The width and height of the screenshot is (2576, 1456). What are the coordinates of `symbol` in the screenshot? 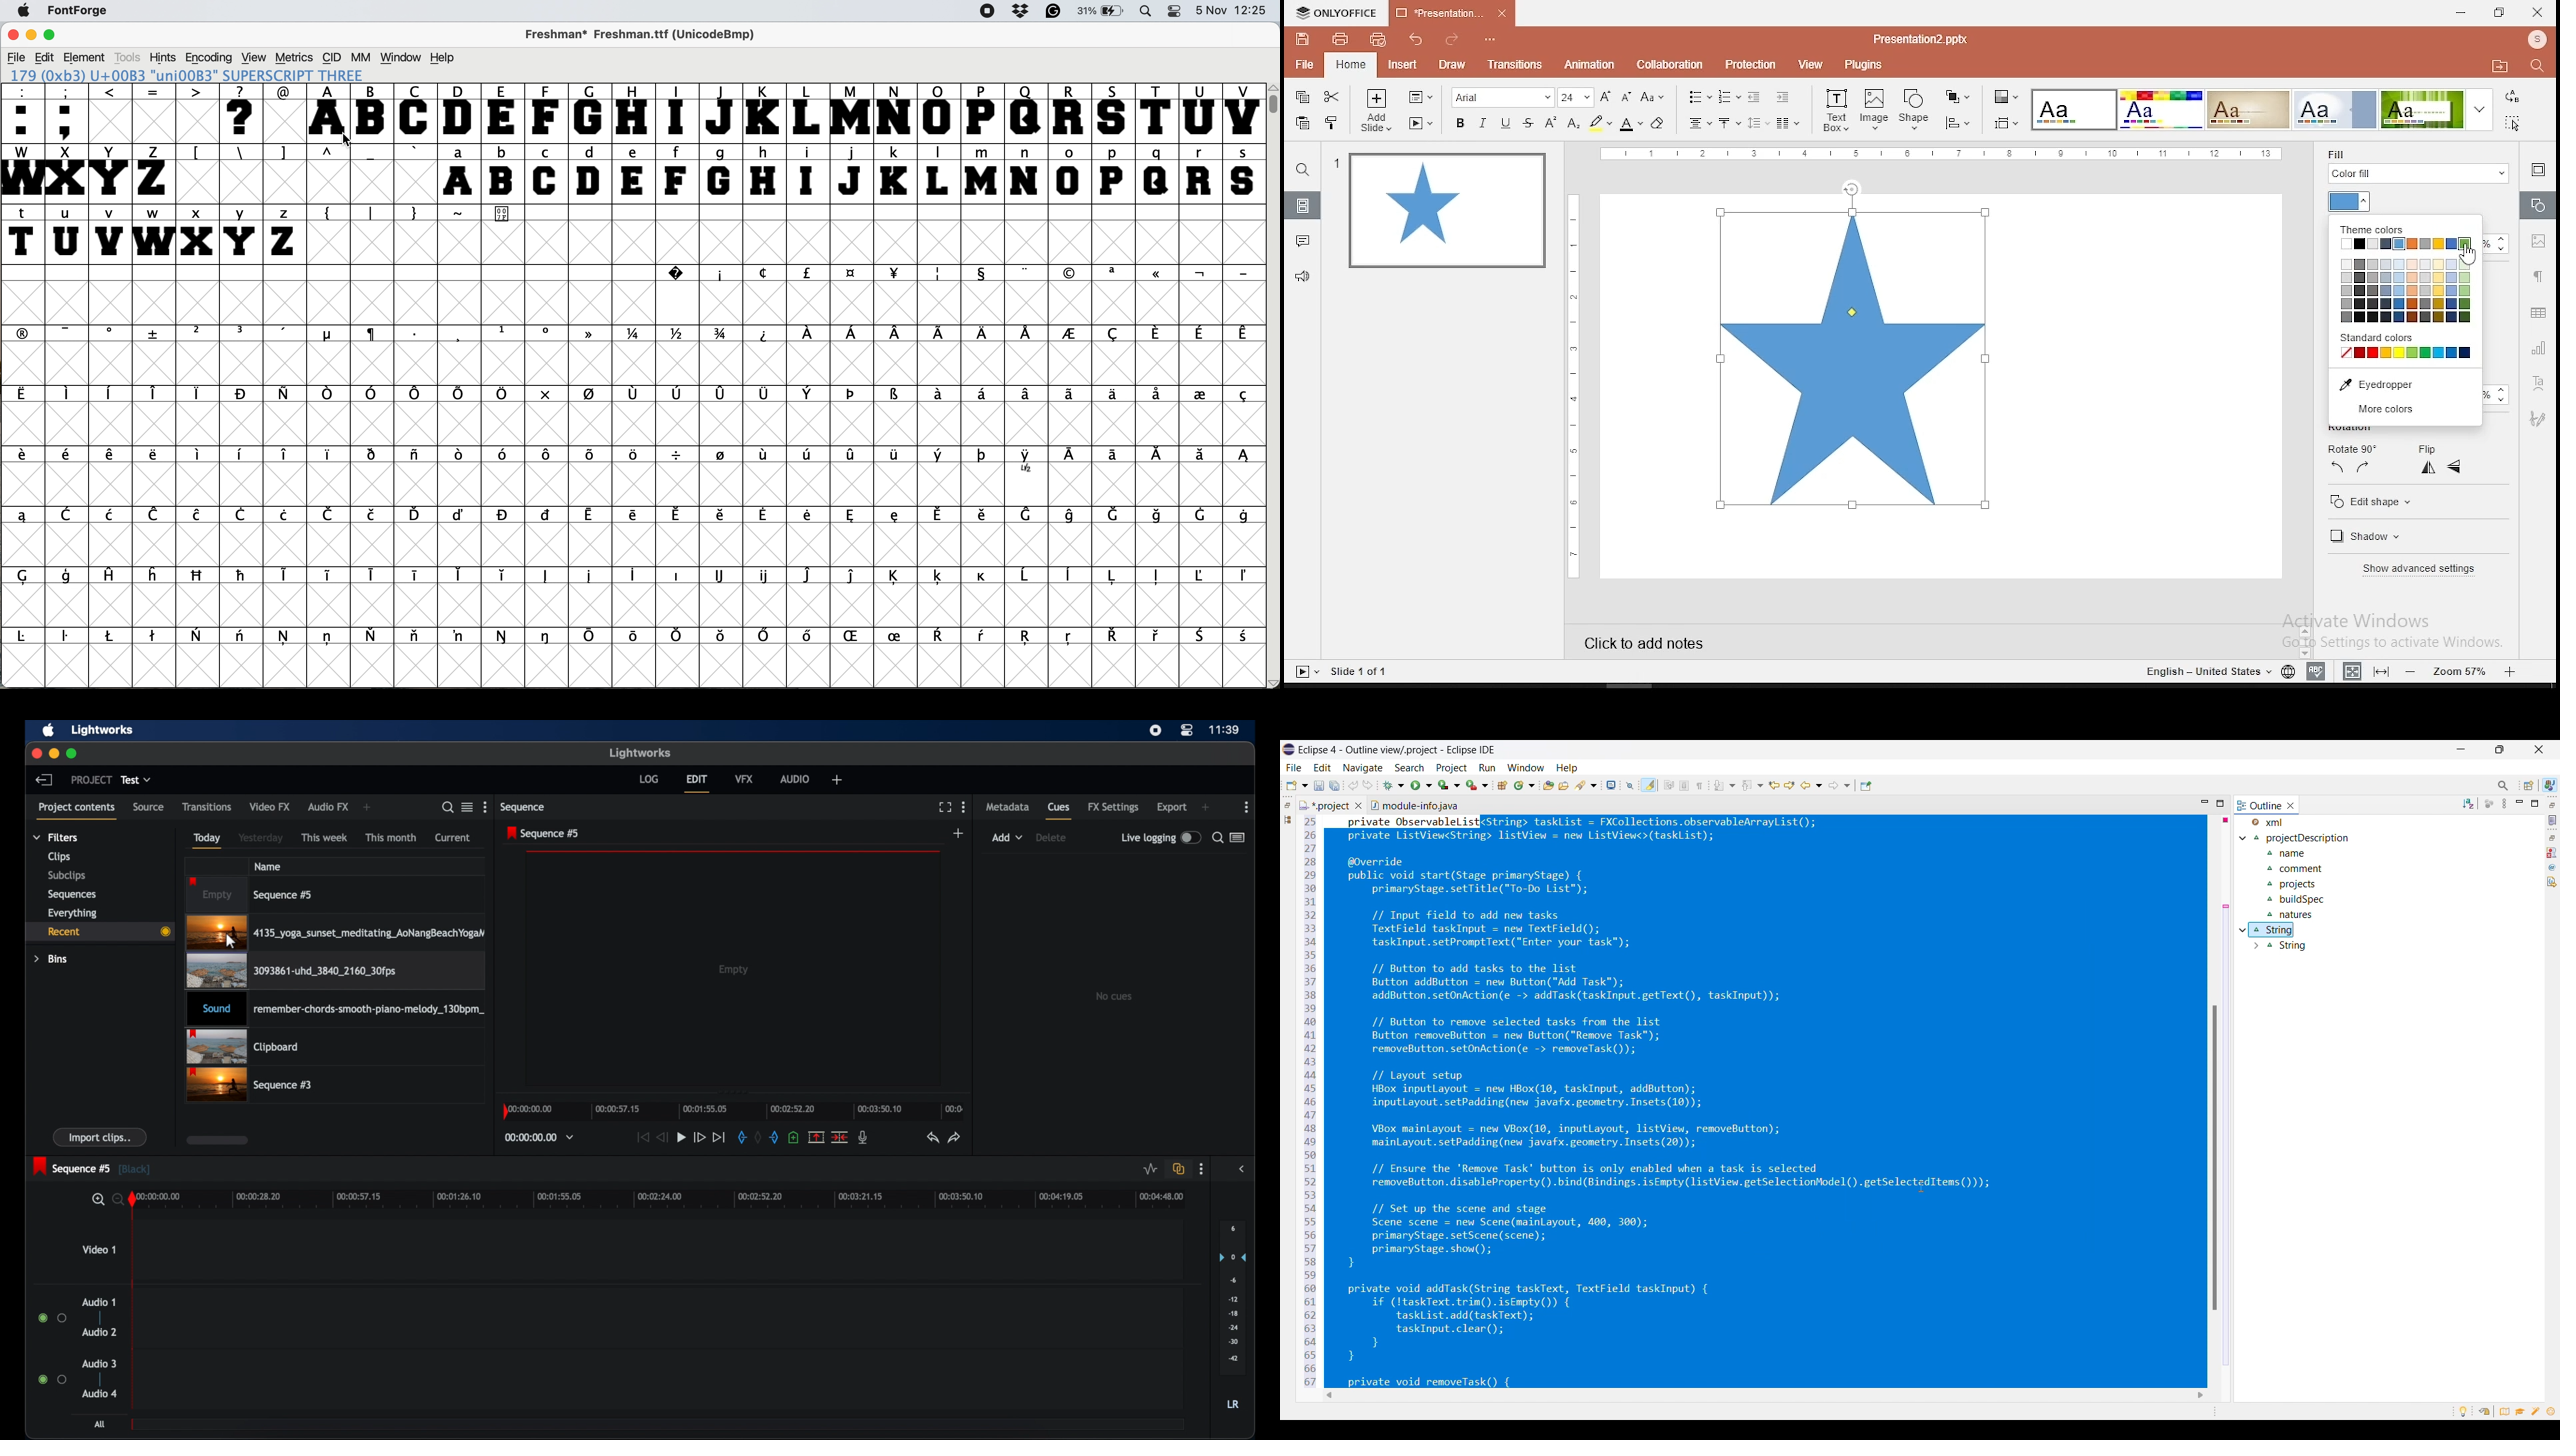 It's located at (852, 335).